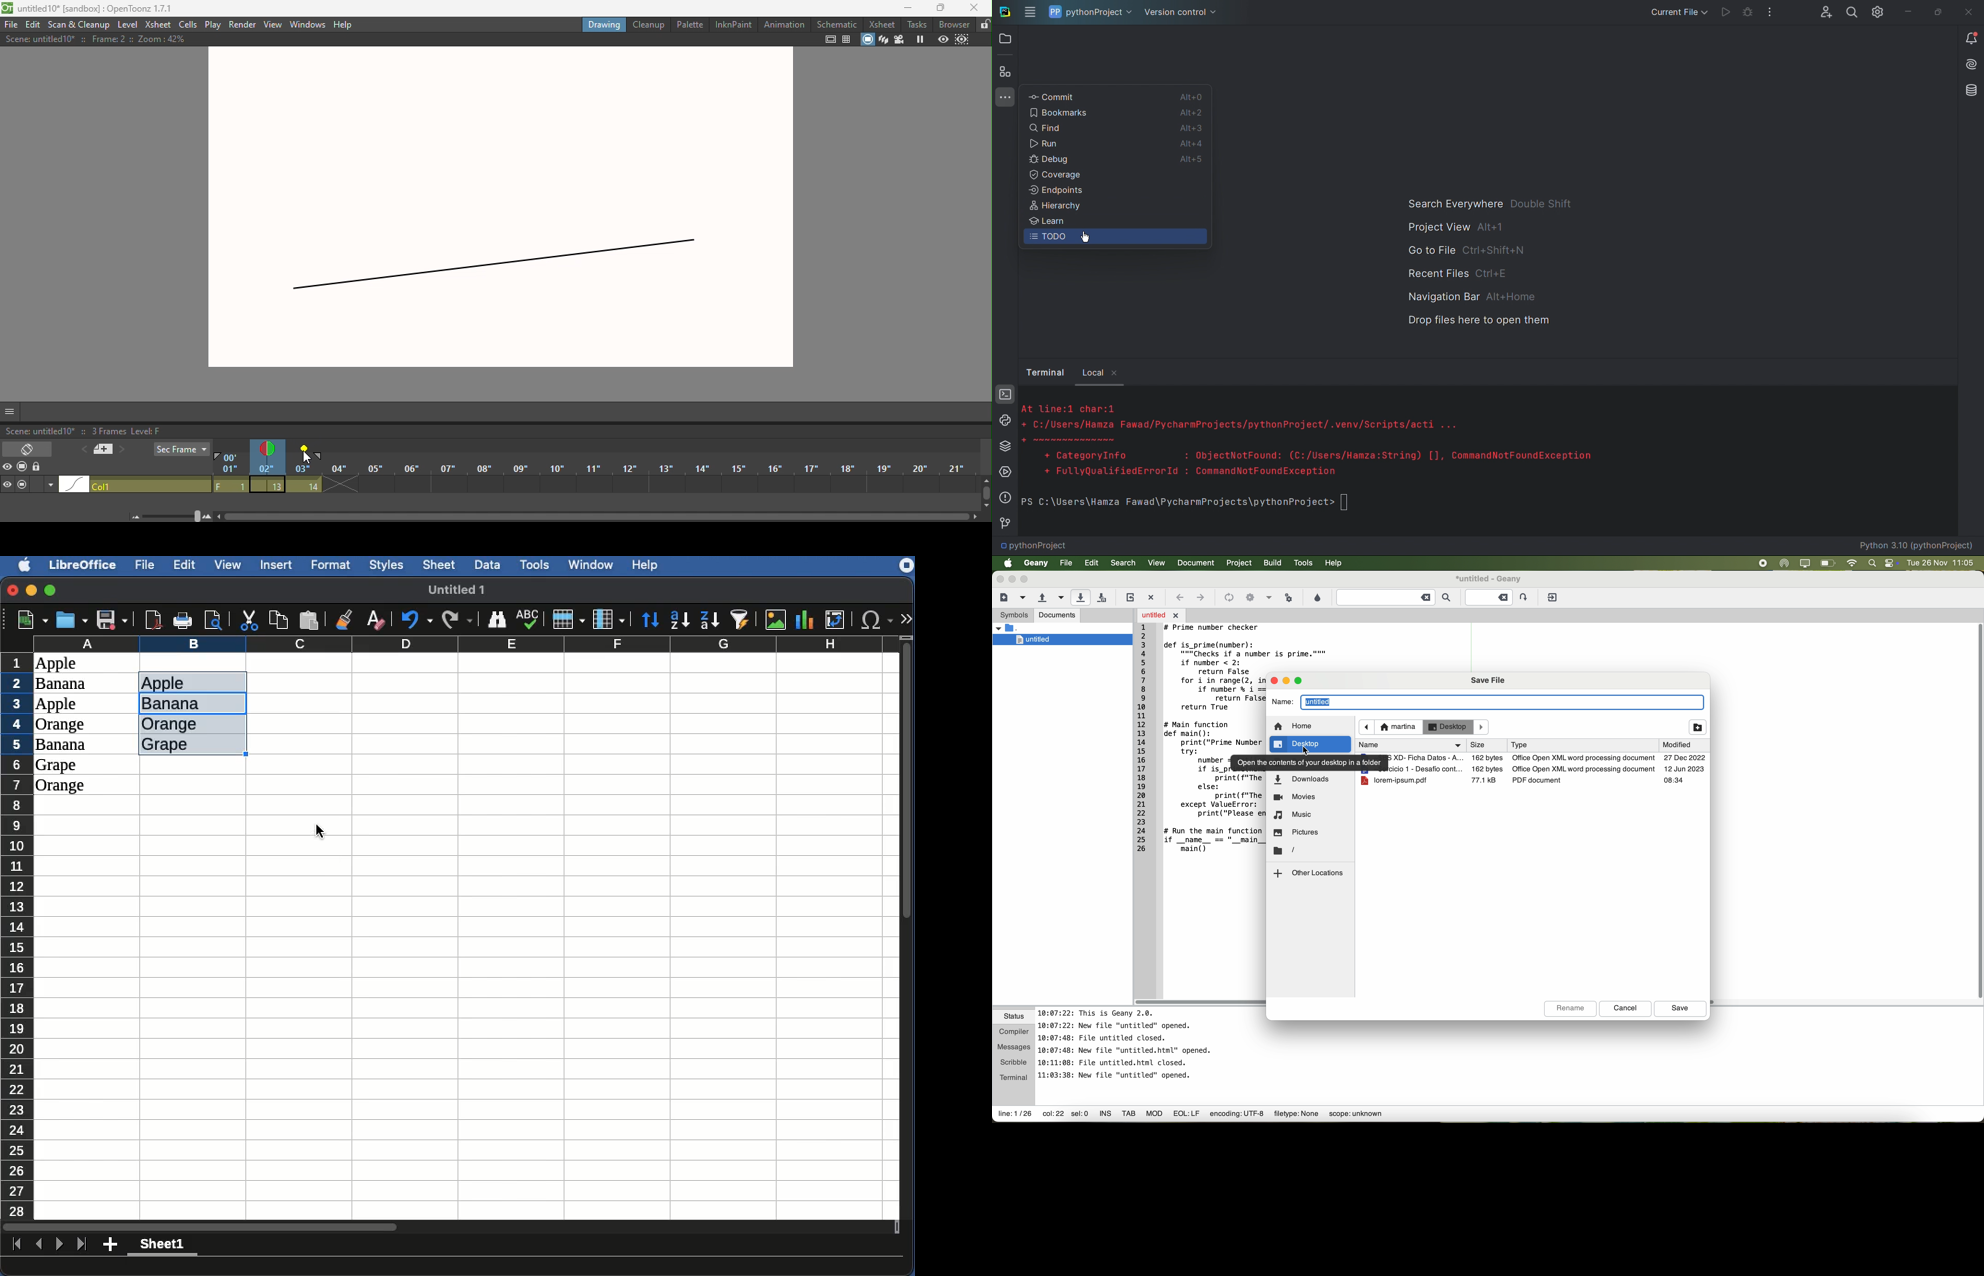 The image size is (1988, 1288). Describe the element at coordinates (209, 517) in the screenshot. I see `Zoom in` at that location.